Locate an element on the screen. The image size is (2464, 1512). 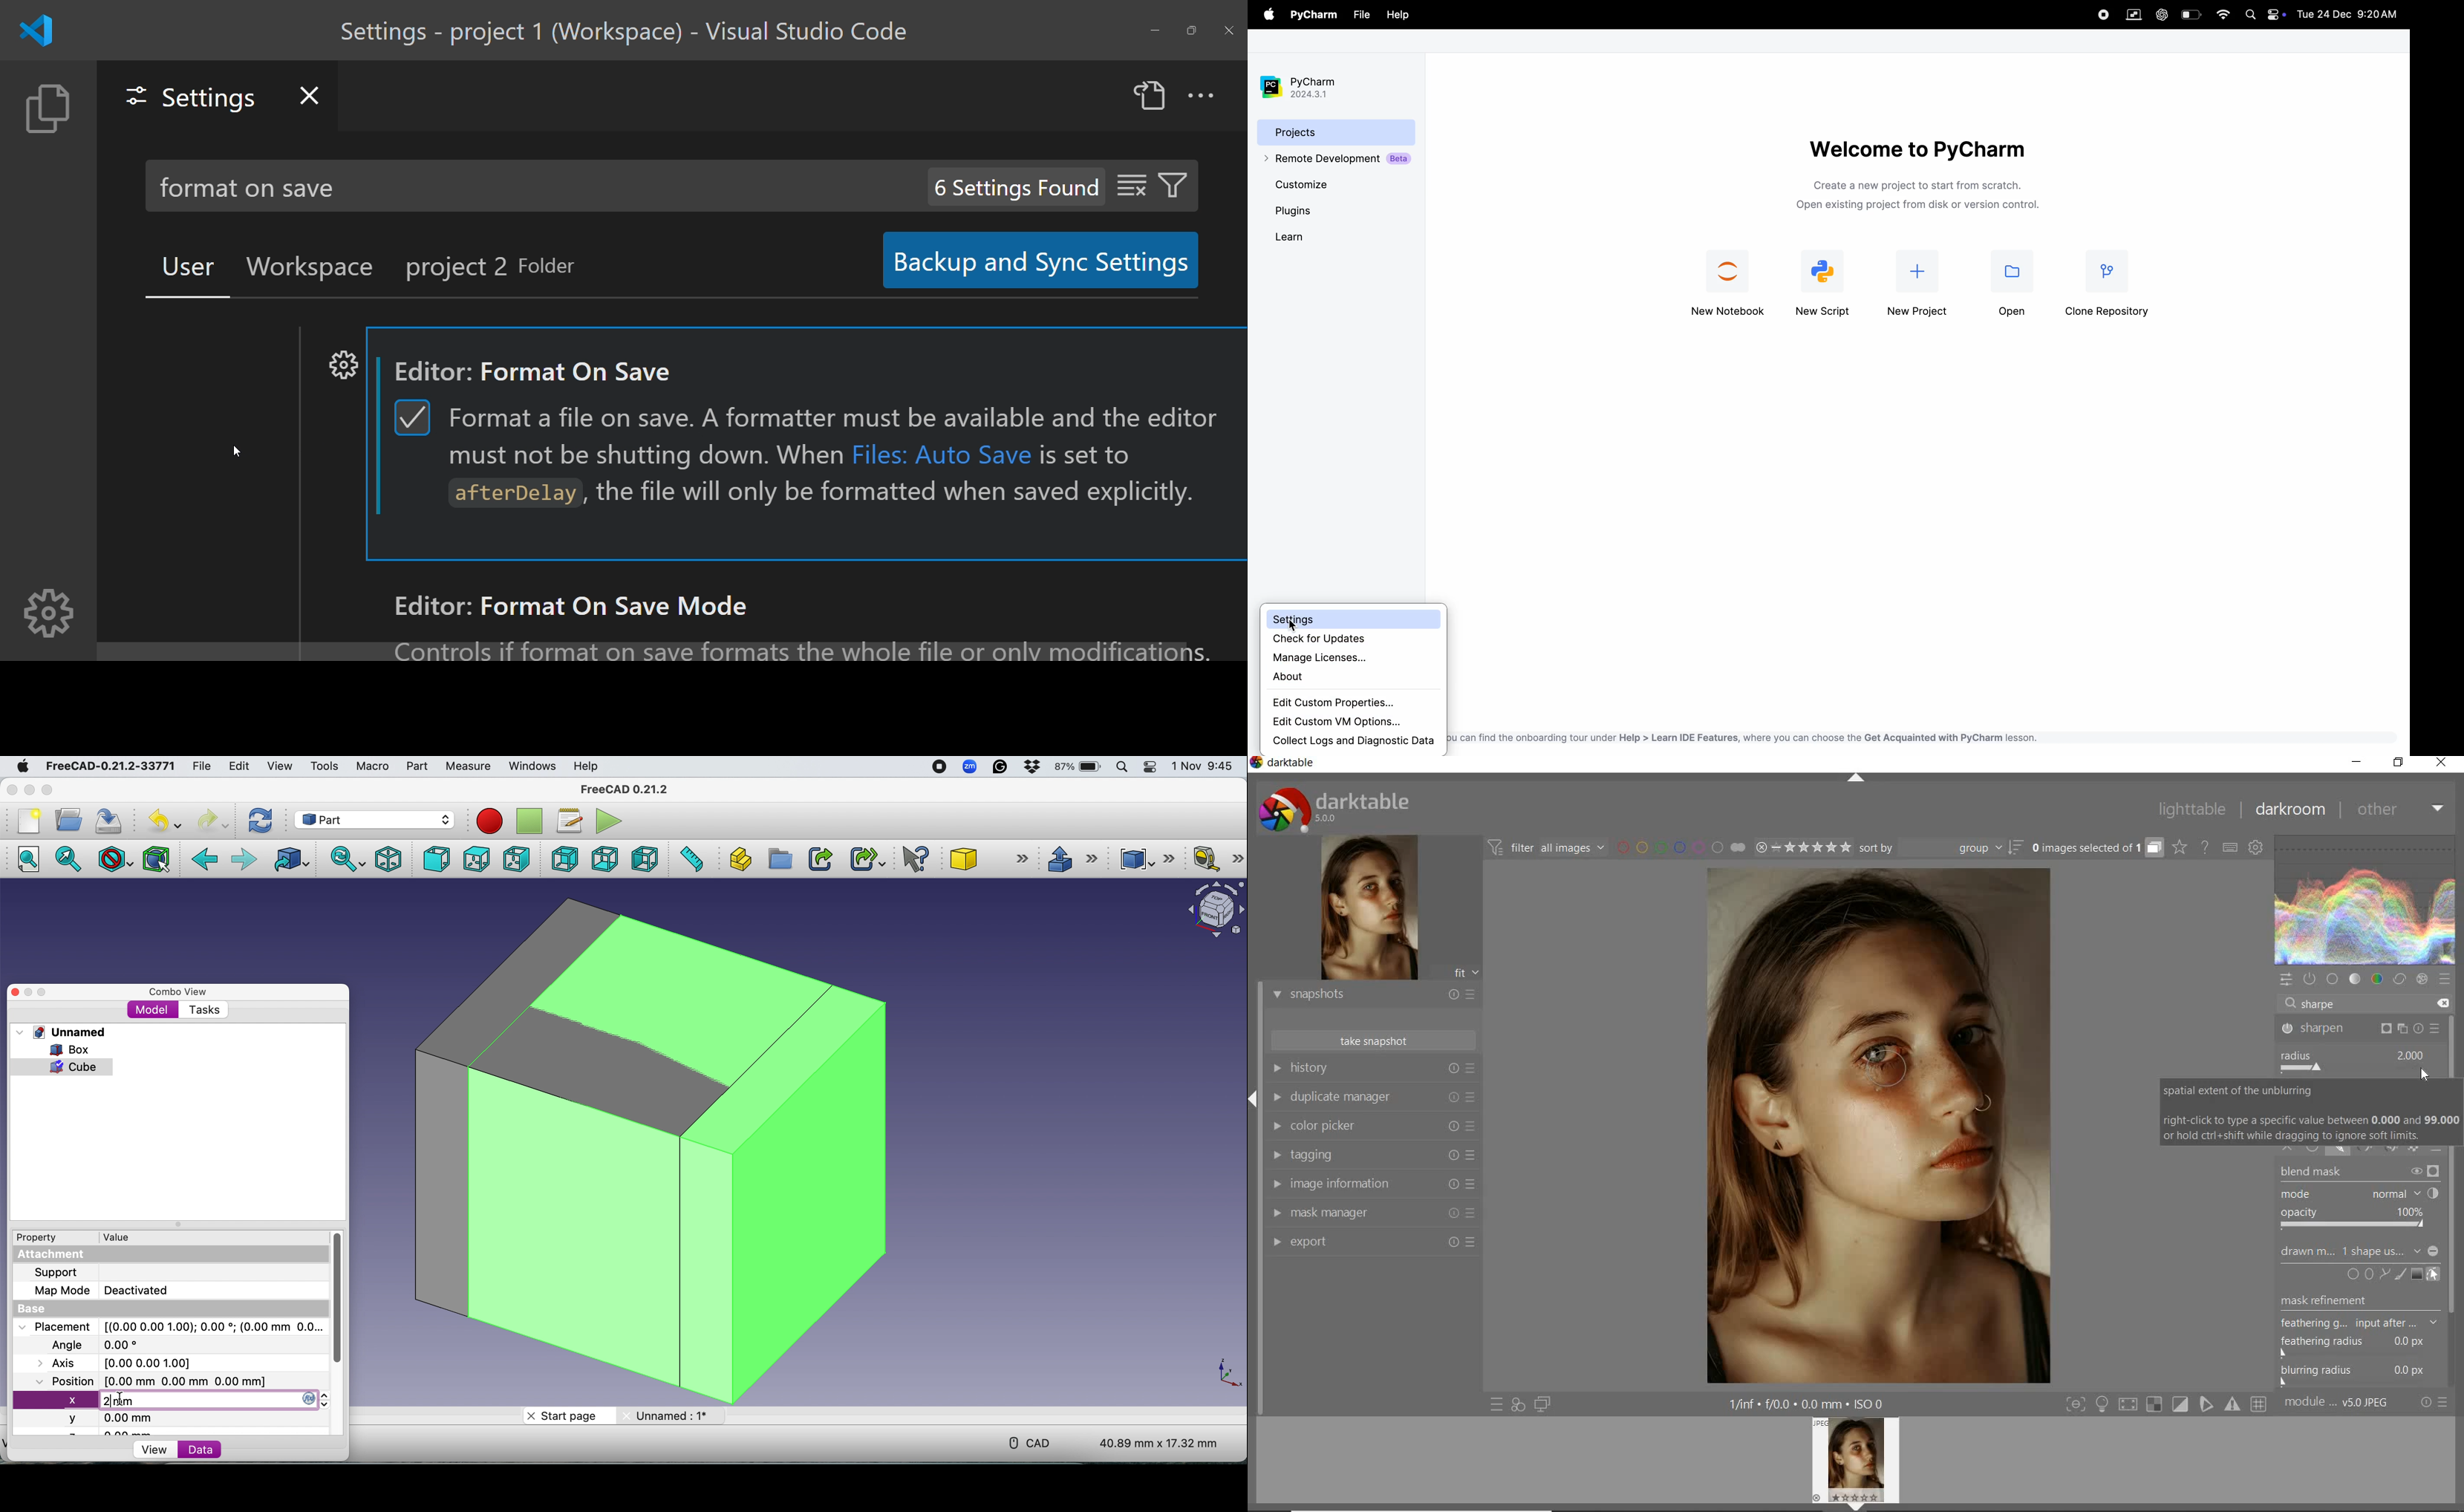
mask manager is located at coordinates (1373, 1214).